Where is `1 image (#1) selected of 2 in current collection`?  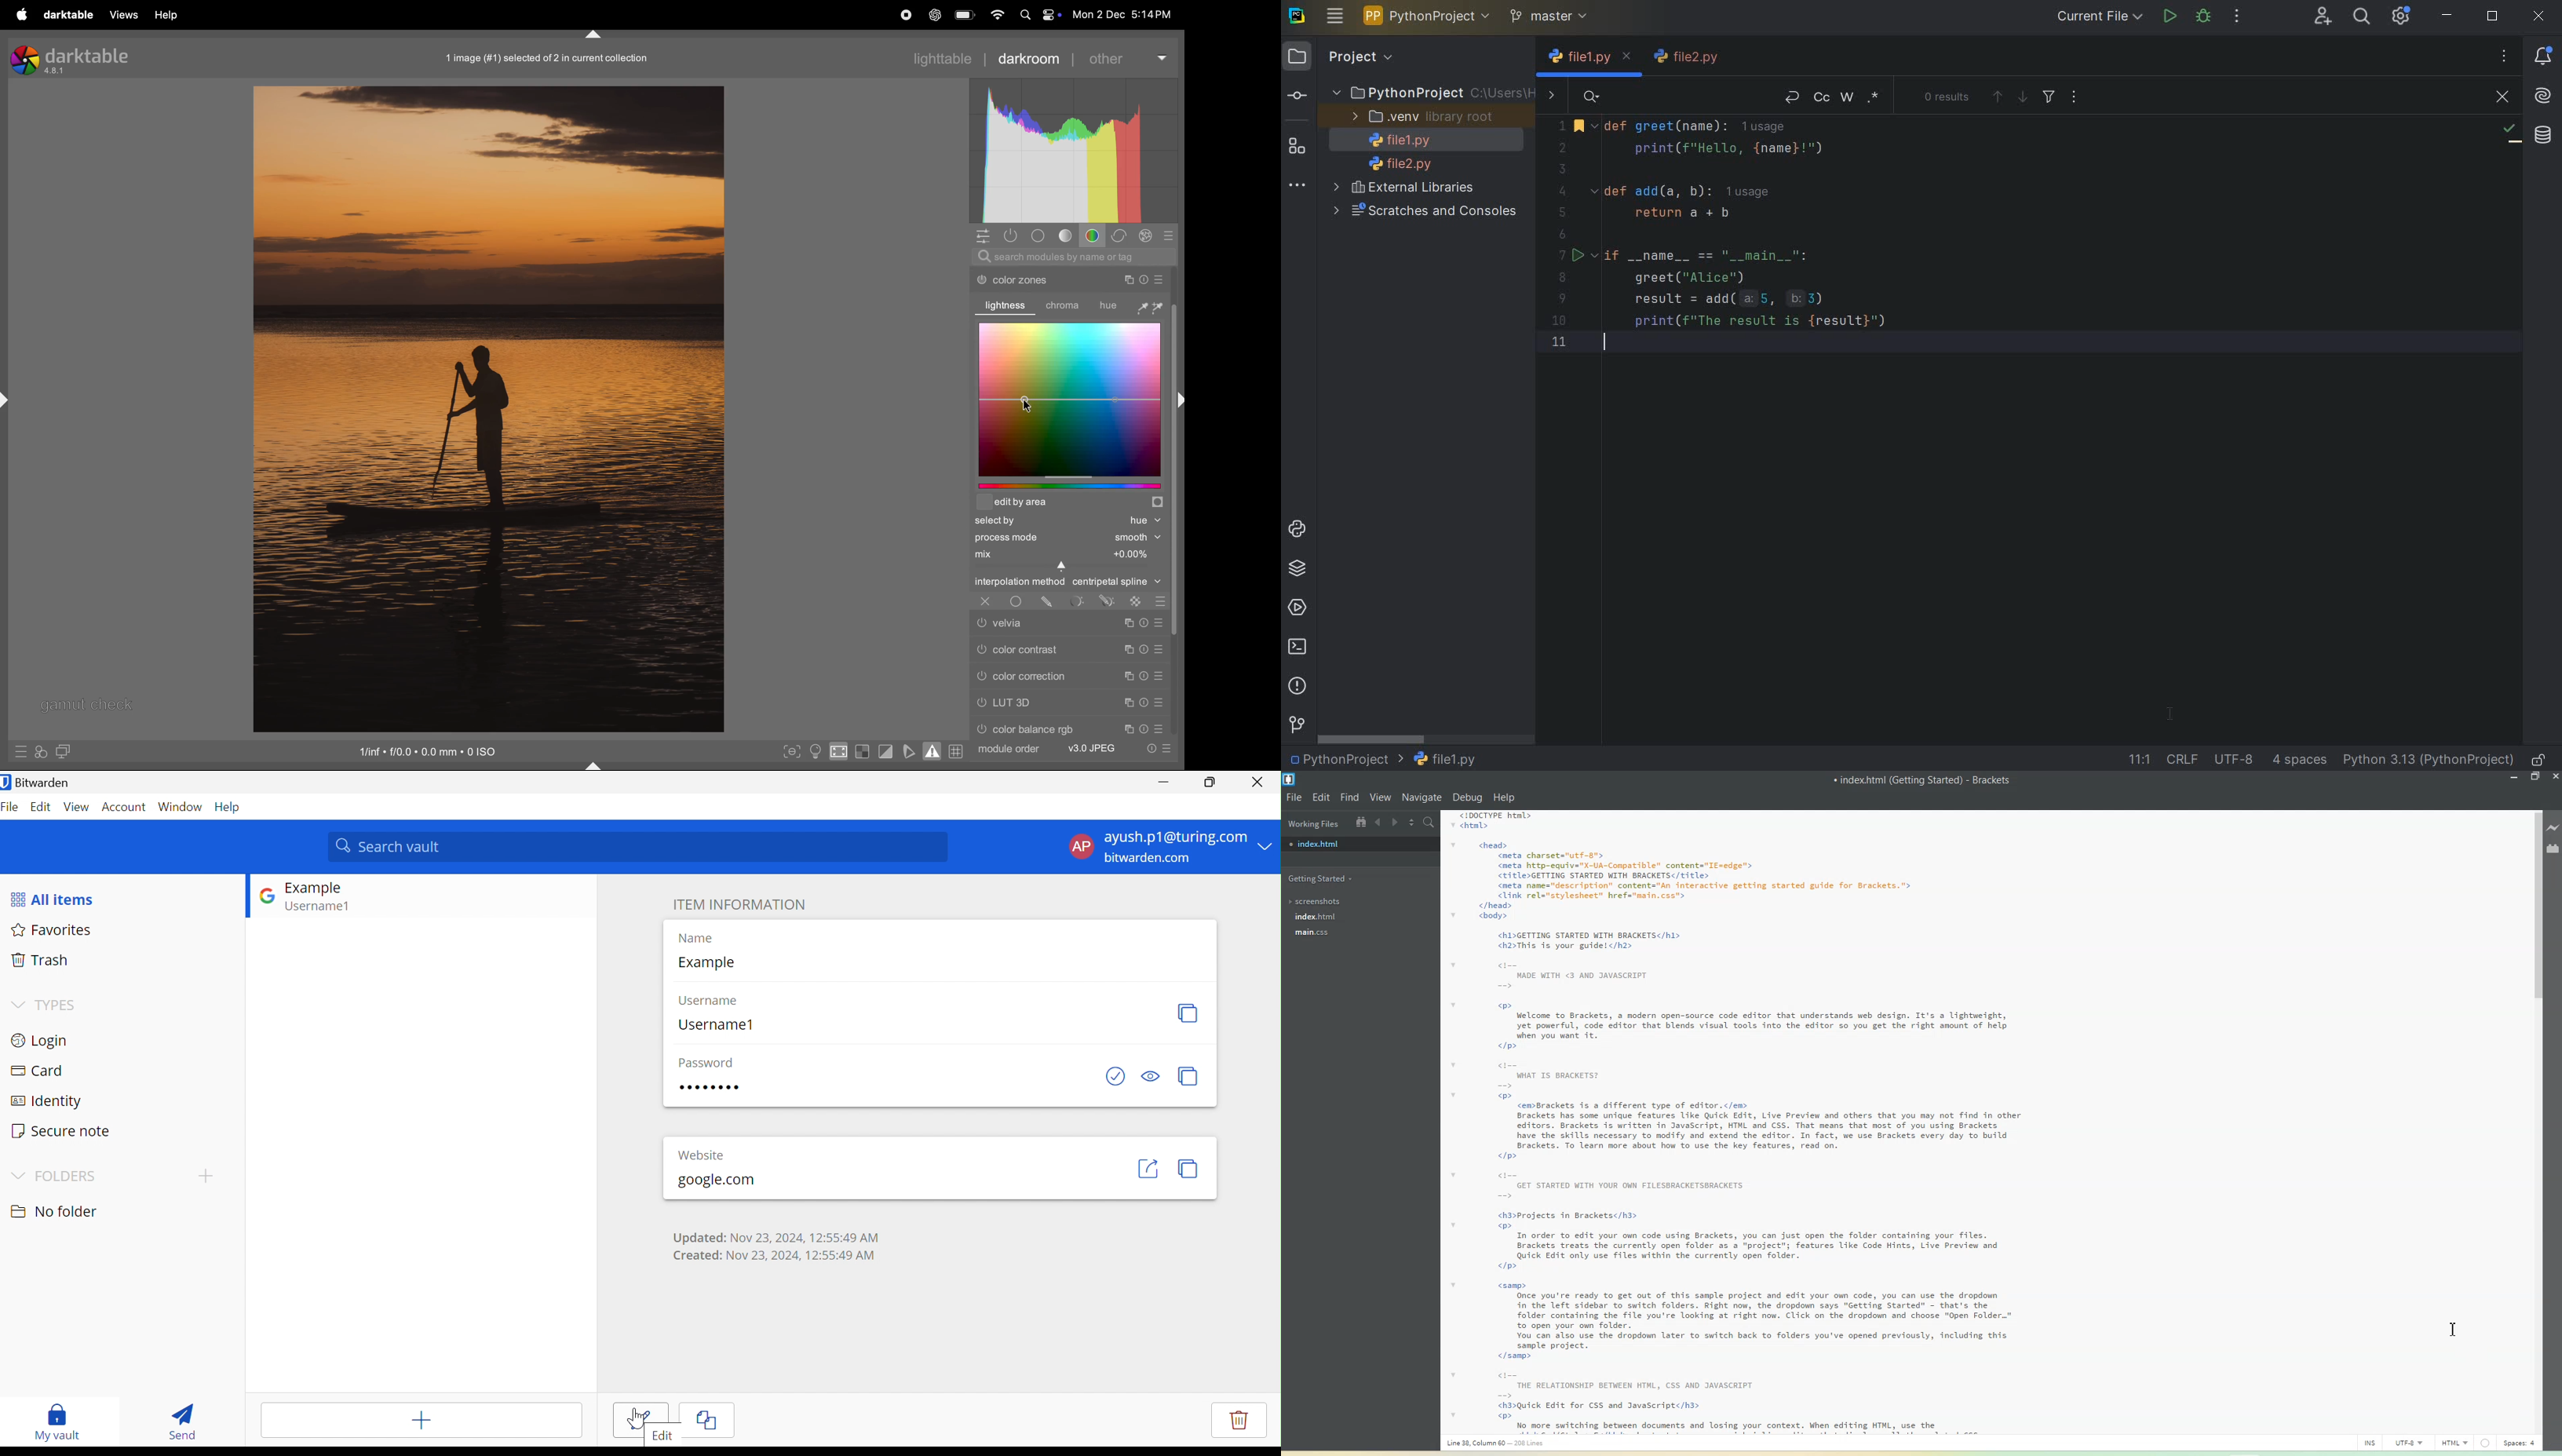
1 image (#1) selected of 2 in current collection is located at coordinates (546, 59).